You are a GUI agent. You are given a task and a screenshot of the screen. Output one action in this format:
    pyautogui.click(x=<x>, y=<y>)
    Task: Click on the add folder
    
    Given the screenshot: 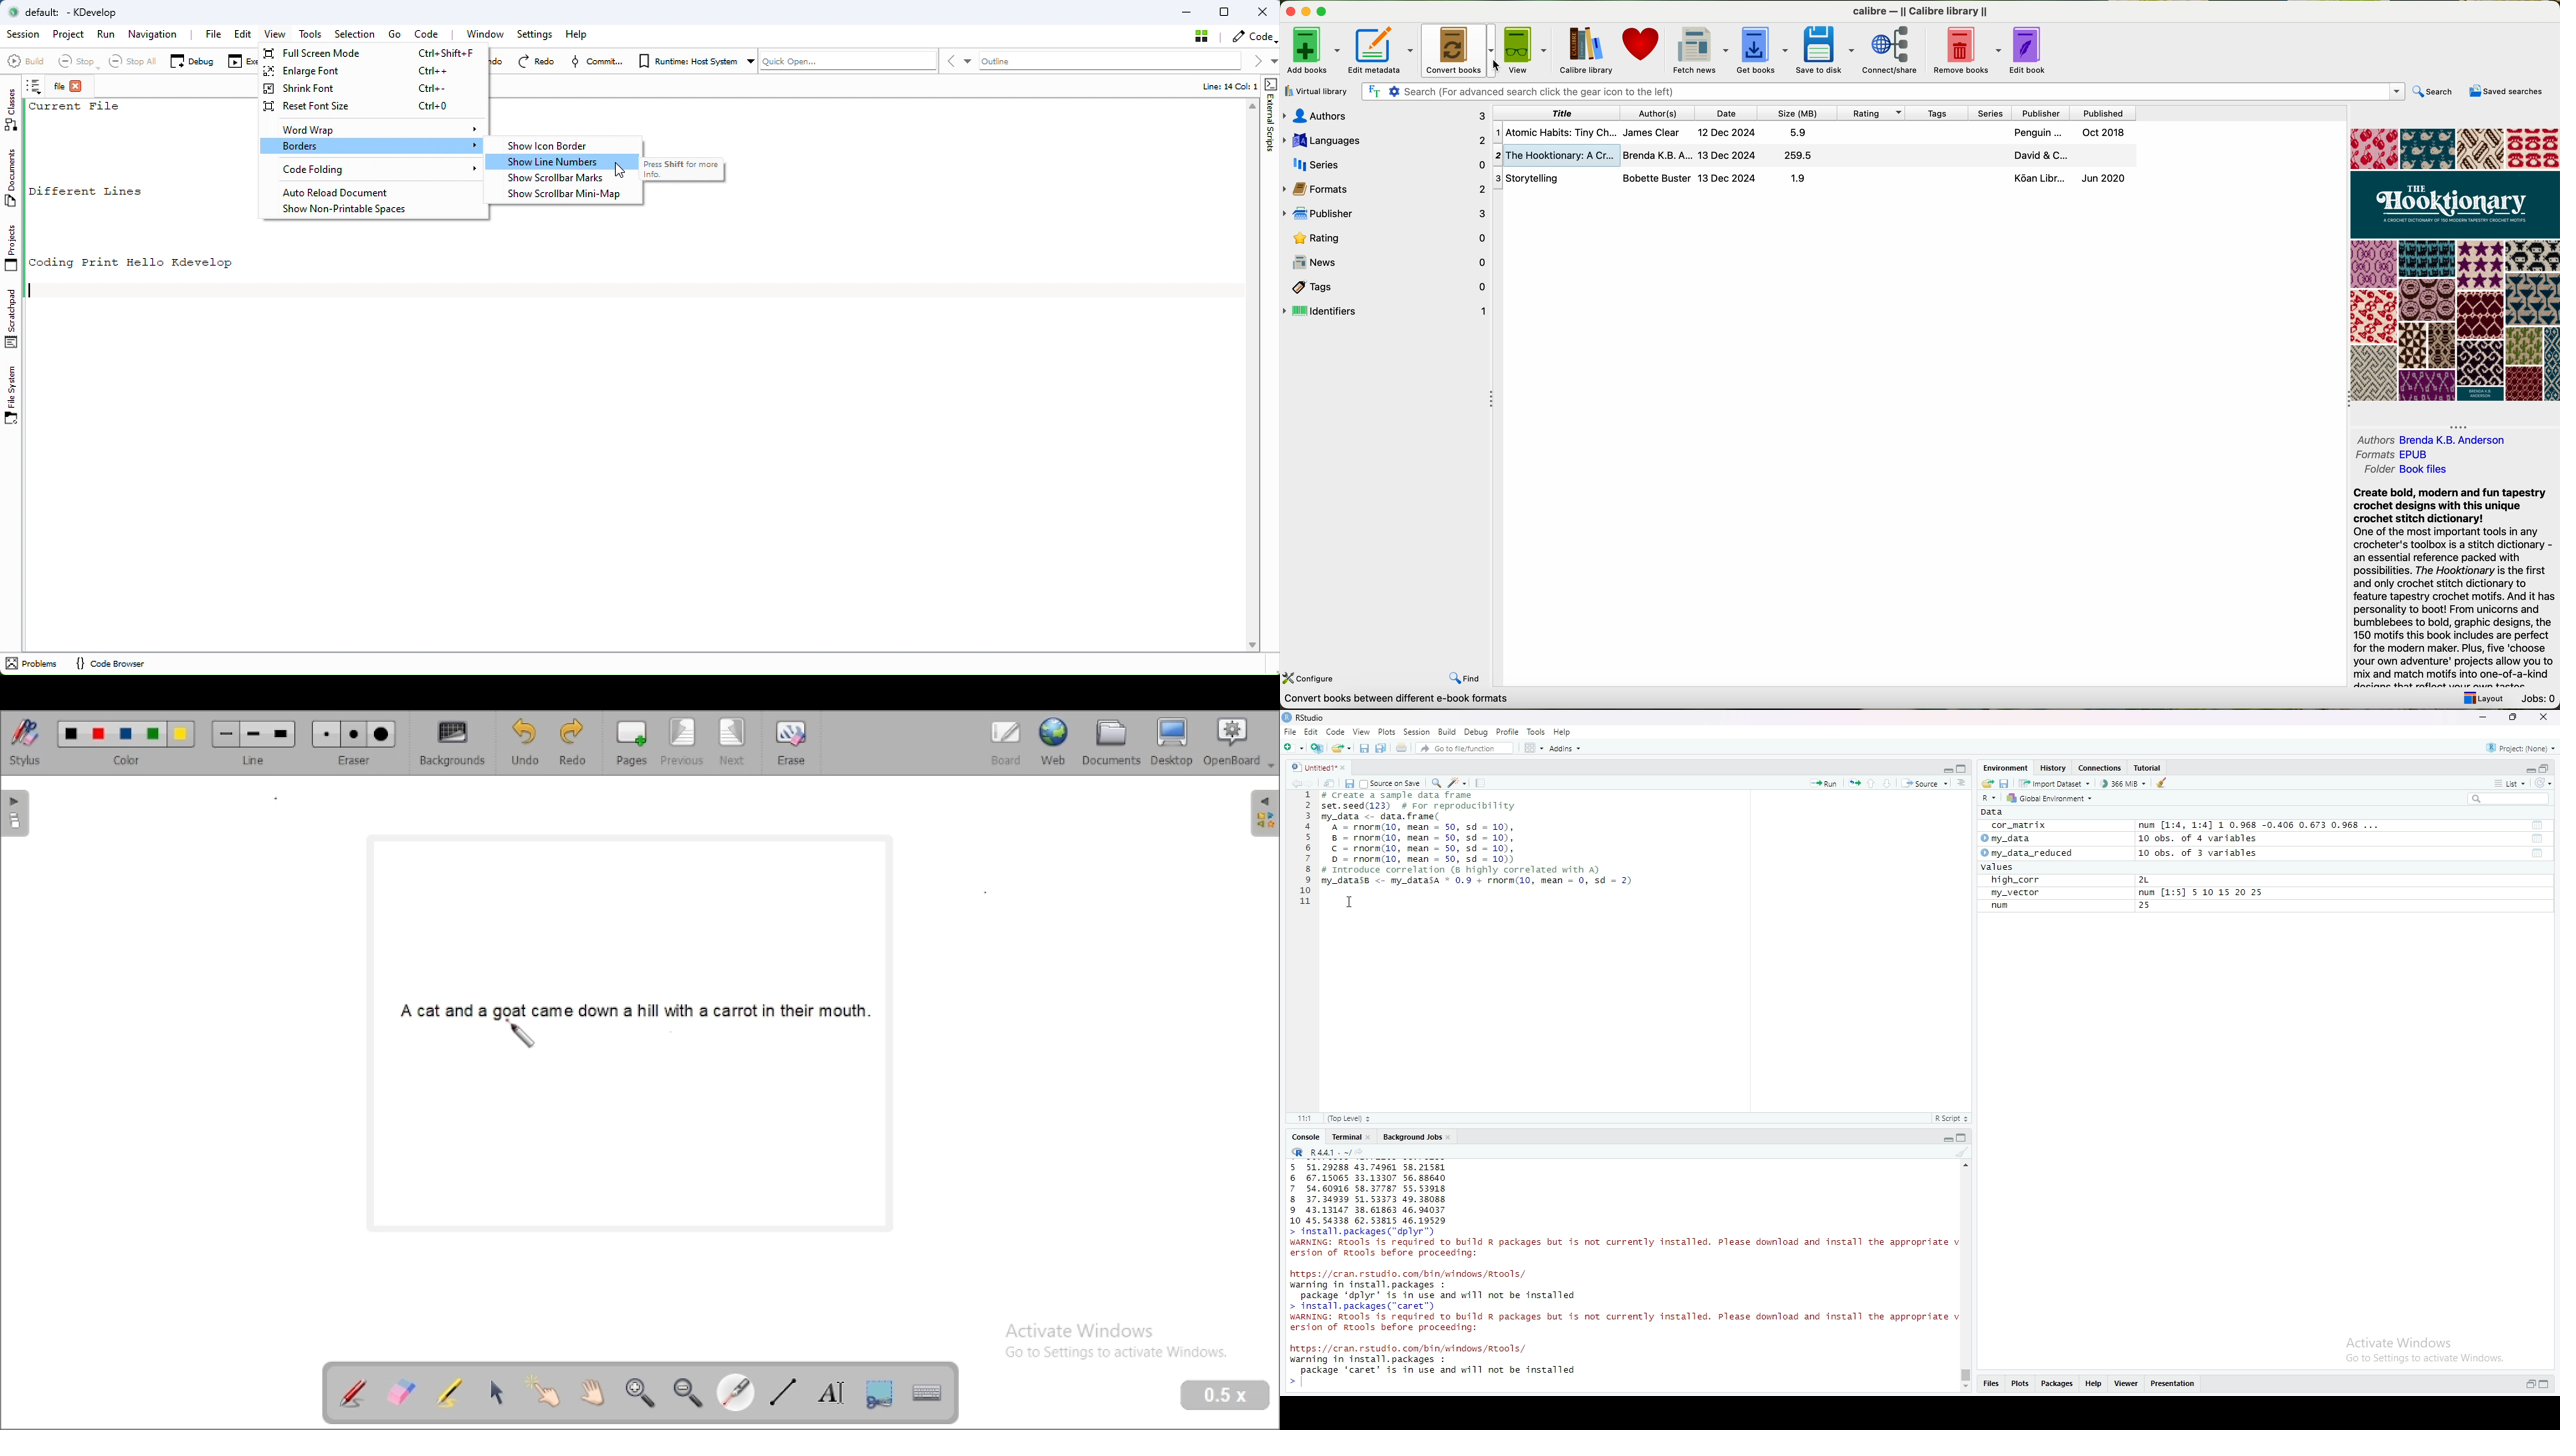 What is the action you would take?
    pyautogui.click(x=1295, y=747)
    